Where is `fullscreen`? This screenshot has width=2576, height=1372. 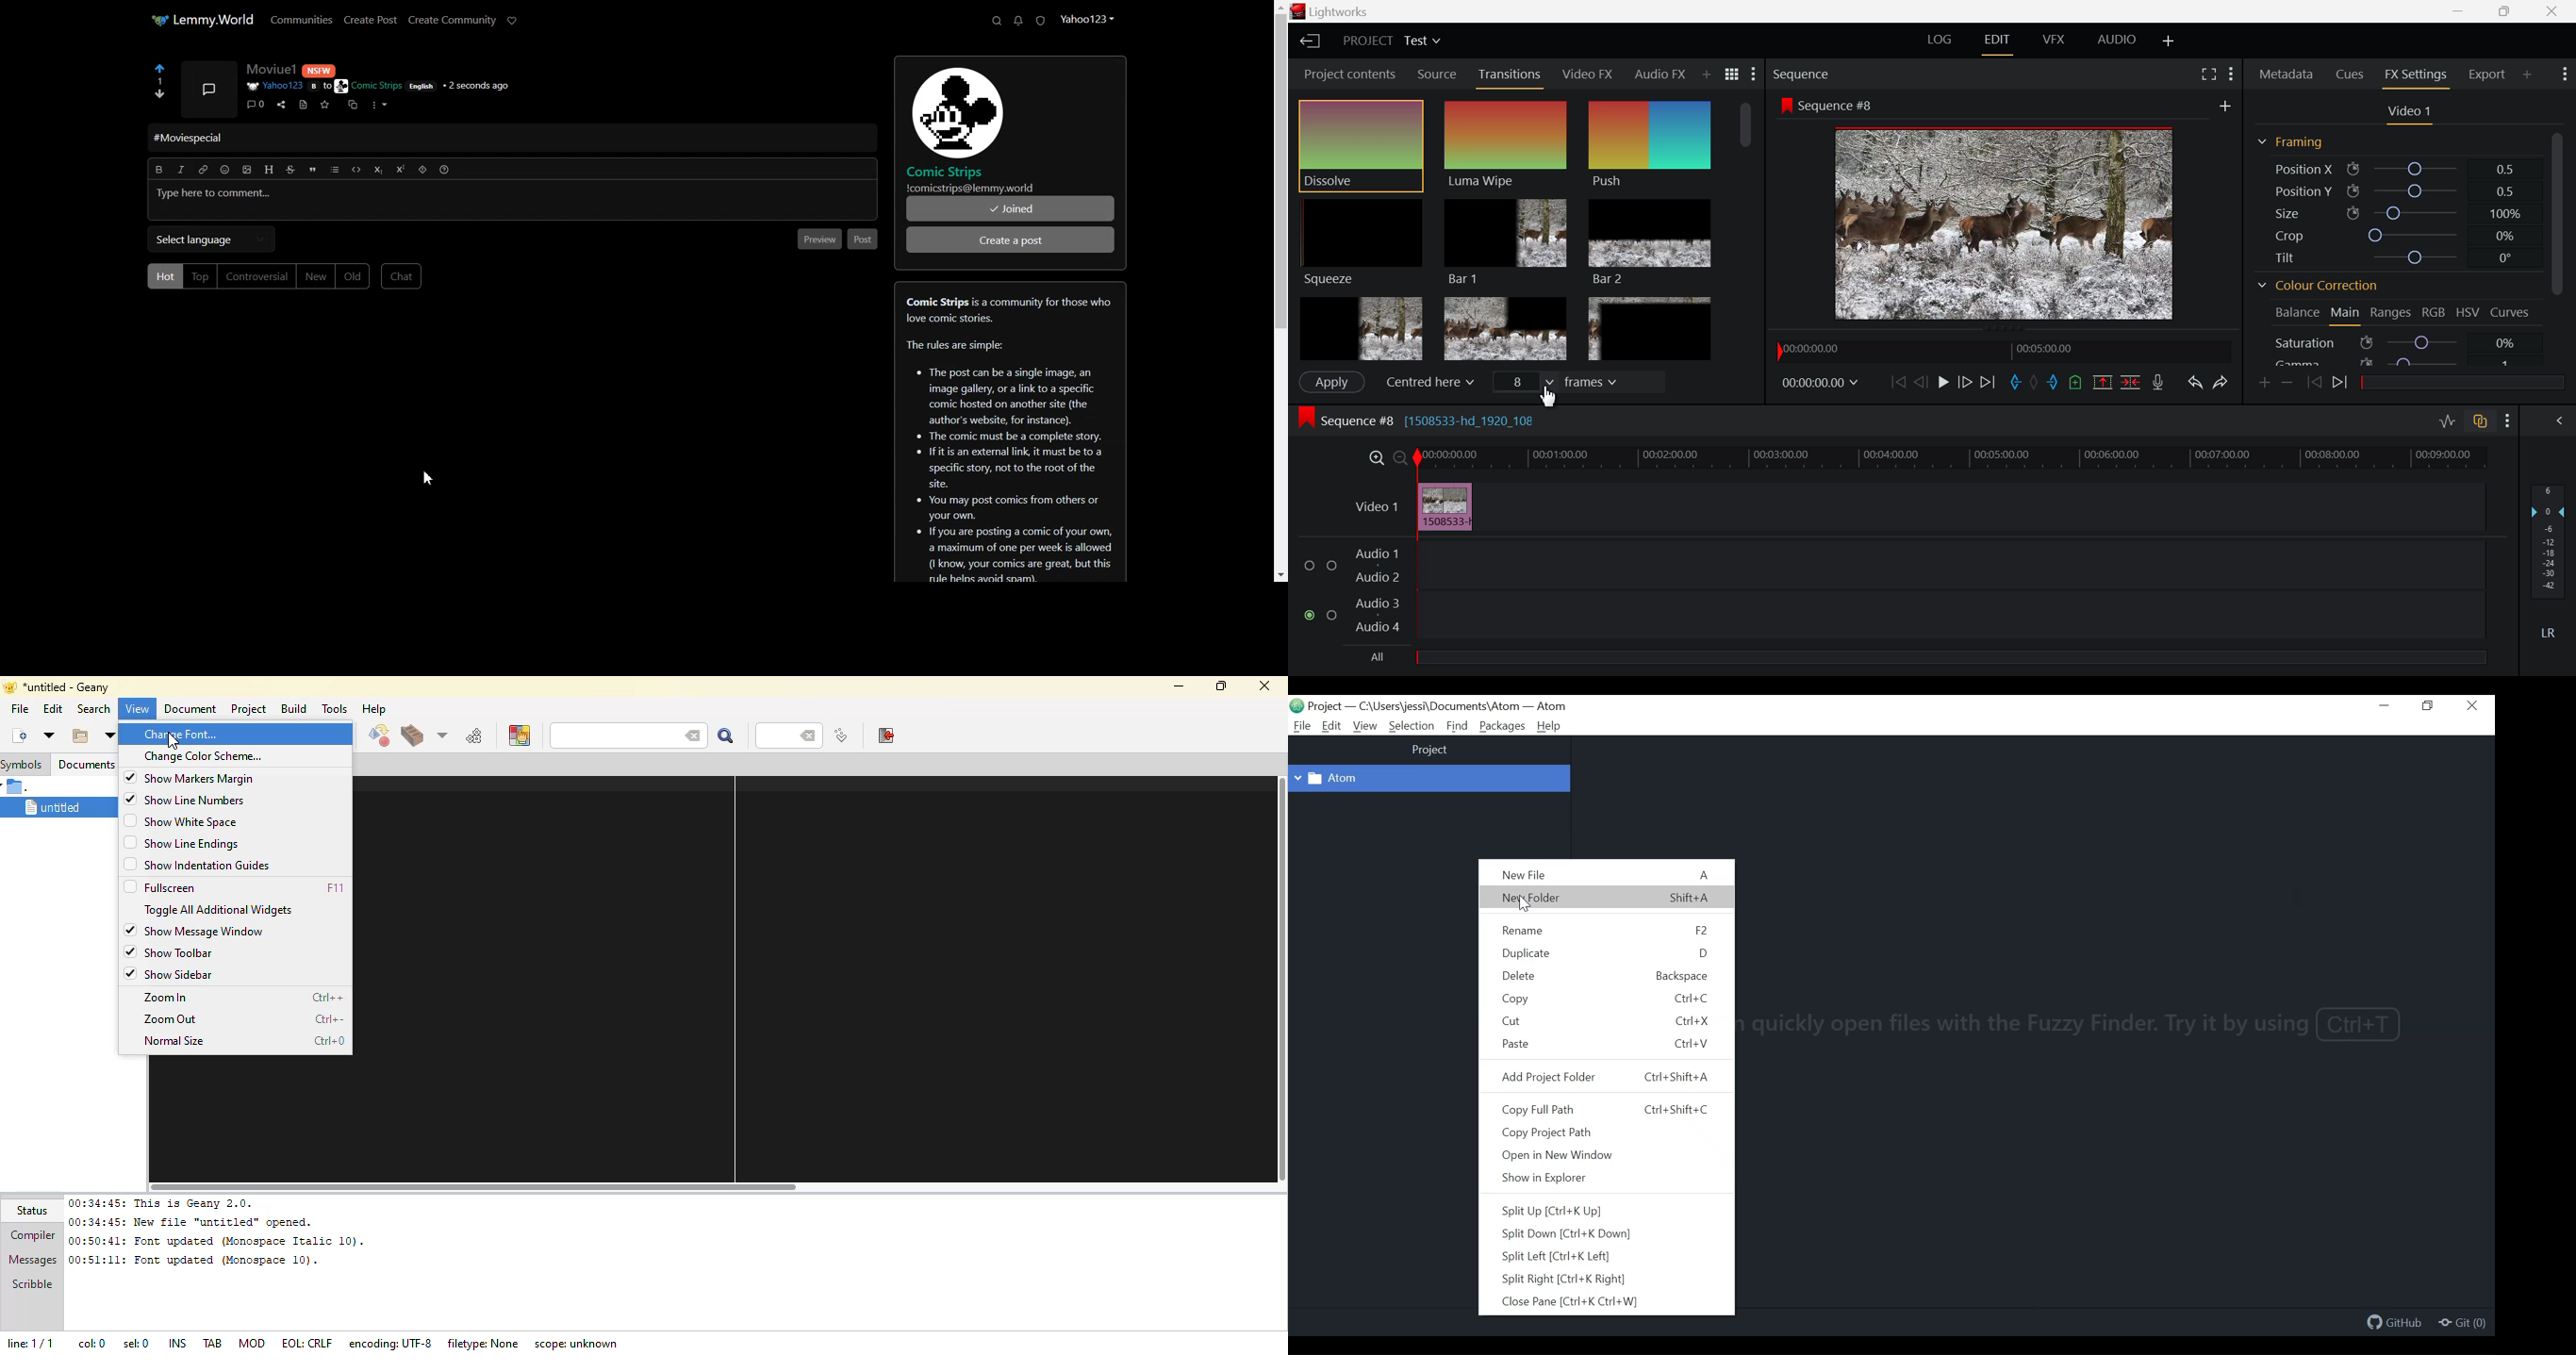
fullscreen is located at coordinates (175, 886).